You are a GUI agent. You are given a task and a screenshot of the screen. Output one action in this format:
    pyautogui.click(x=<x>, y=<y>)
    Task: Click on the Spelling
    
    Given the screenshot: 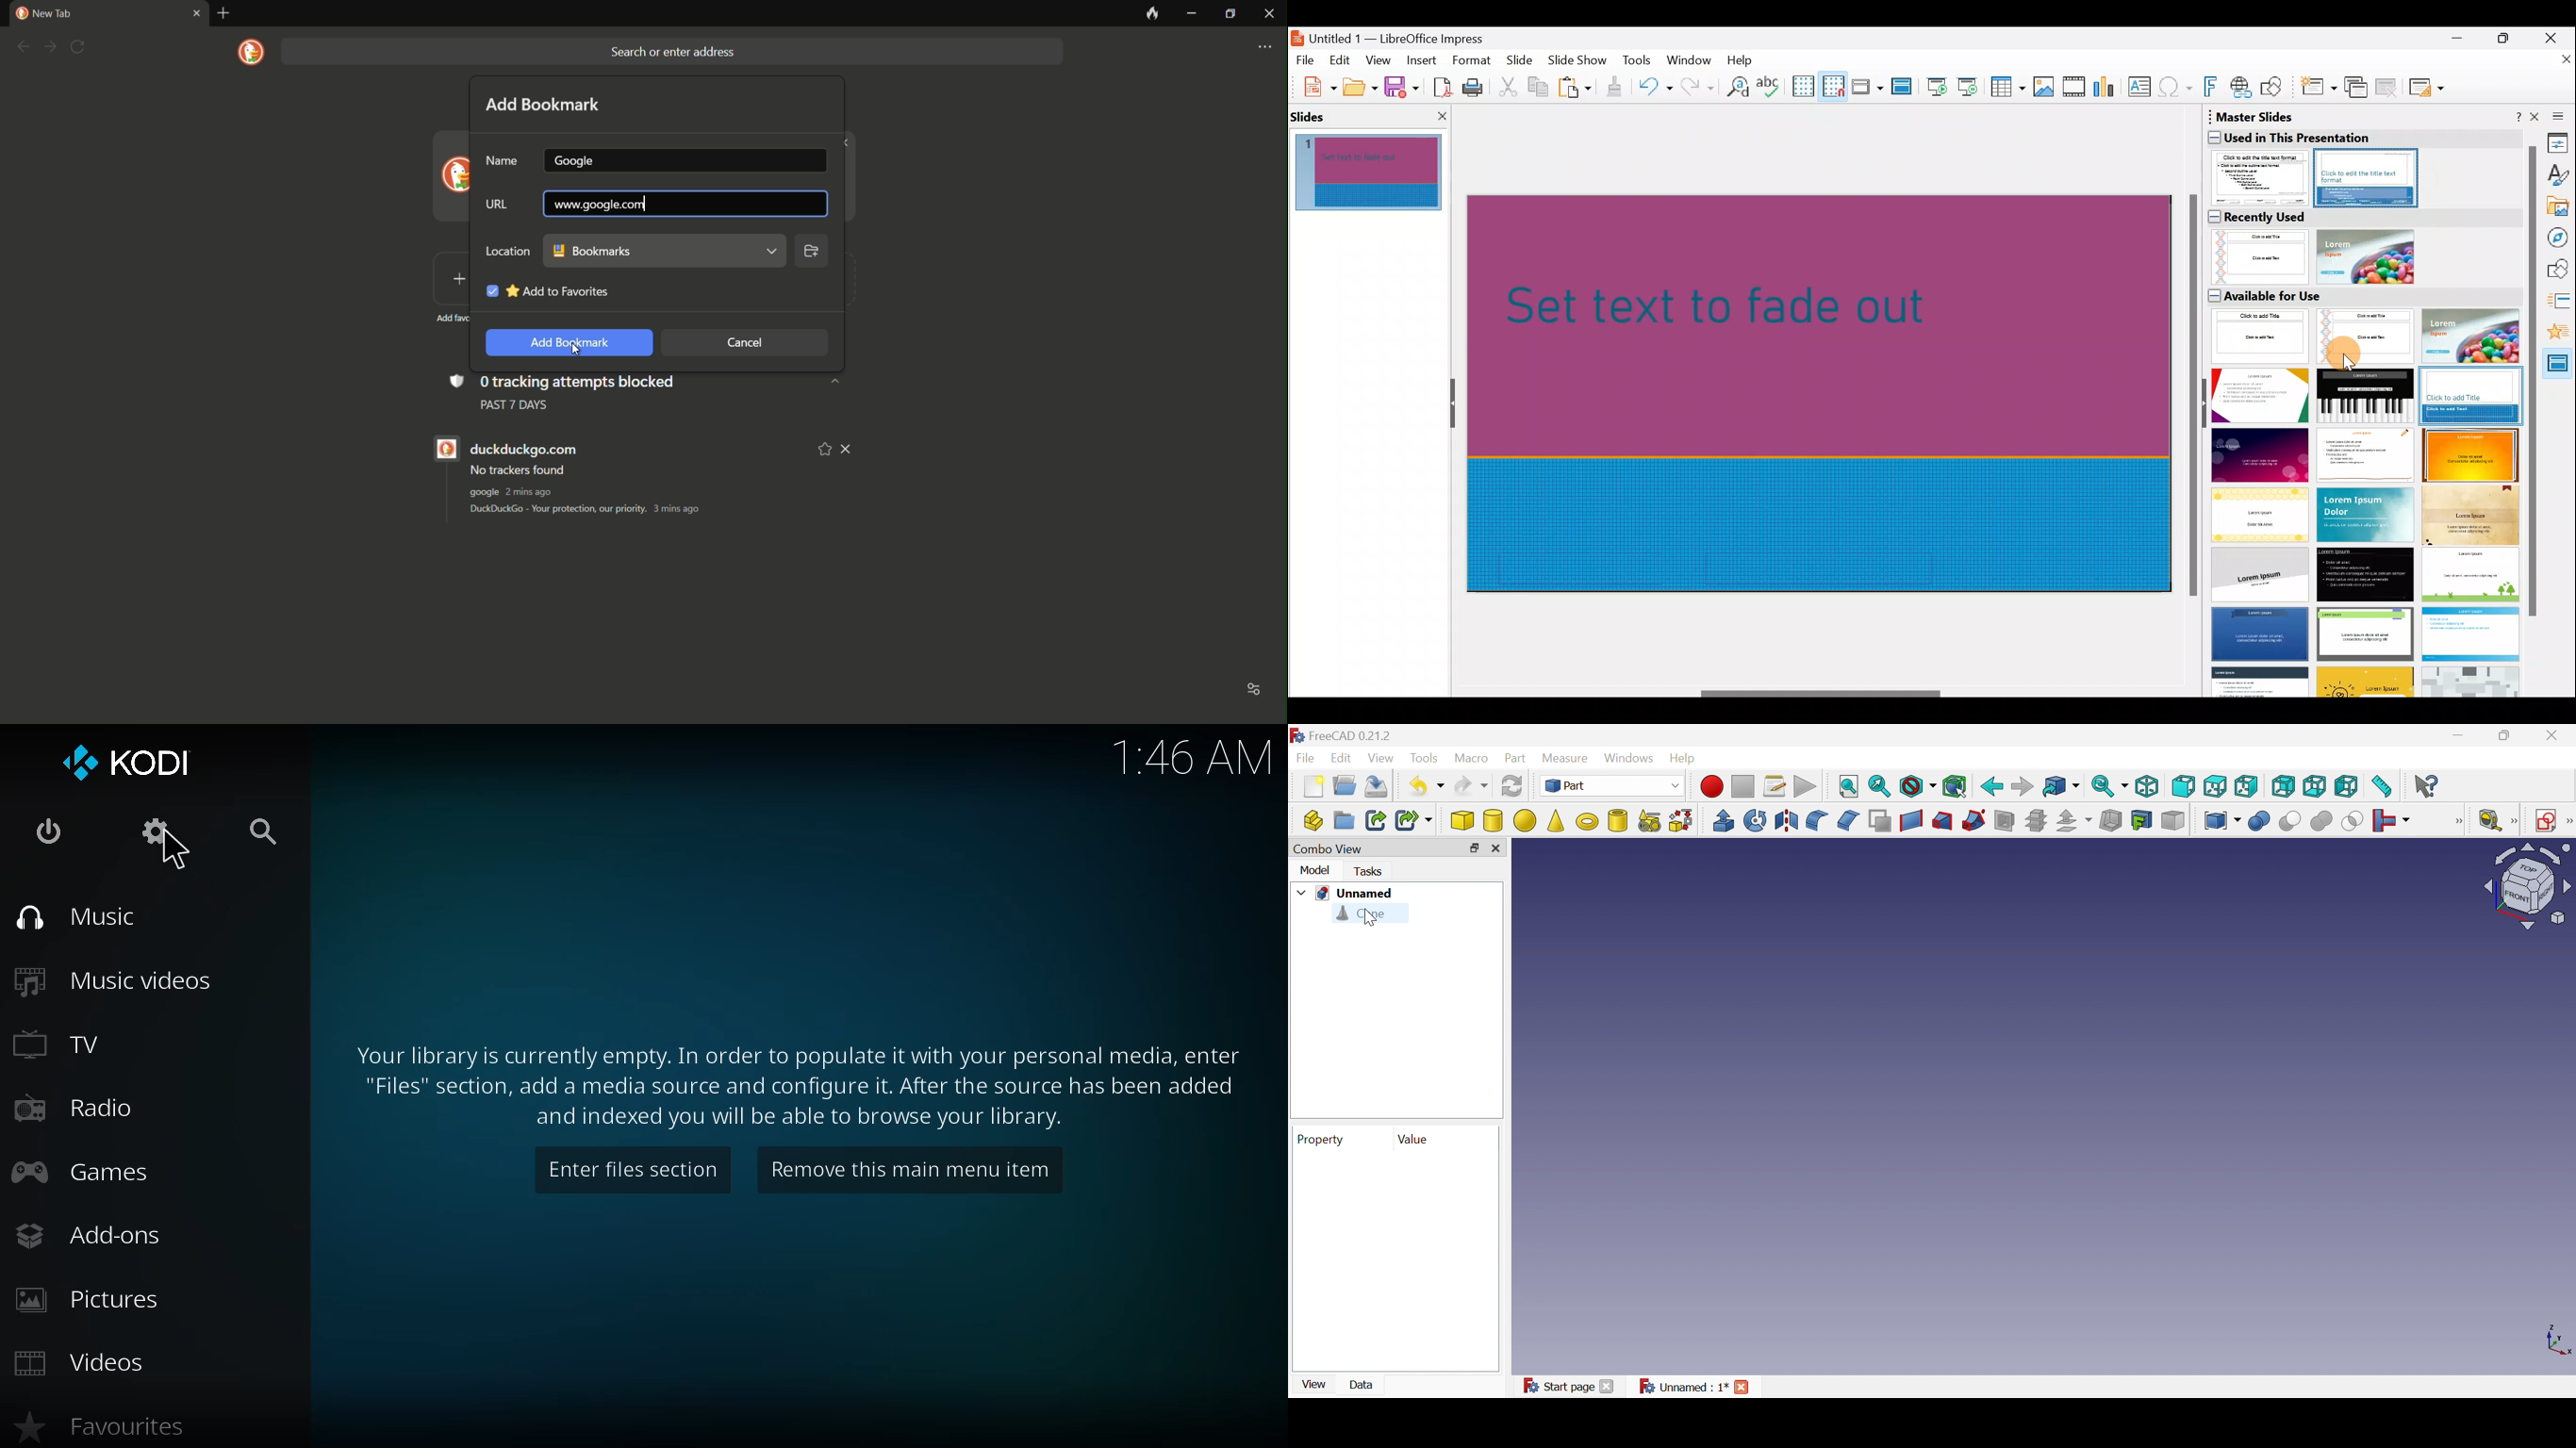 What is the action you would take?
    pyautogui.click(x=1770, y=86)
    